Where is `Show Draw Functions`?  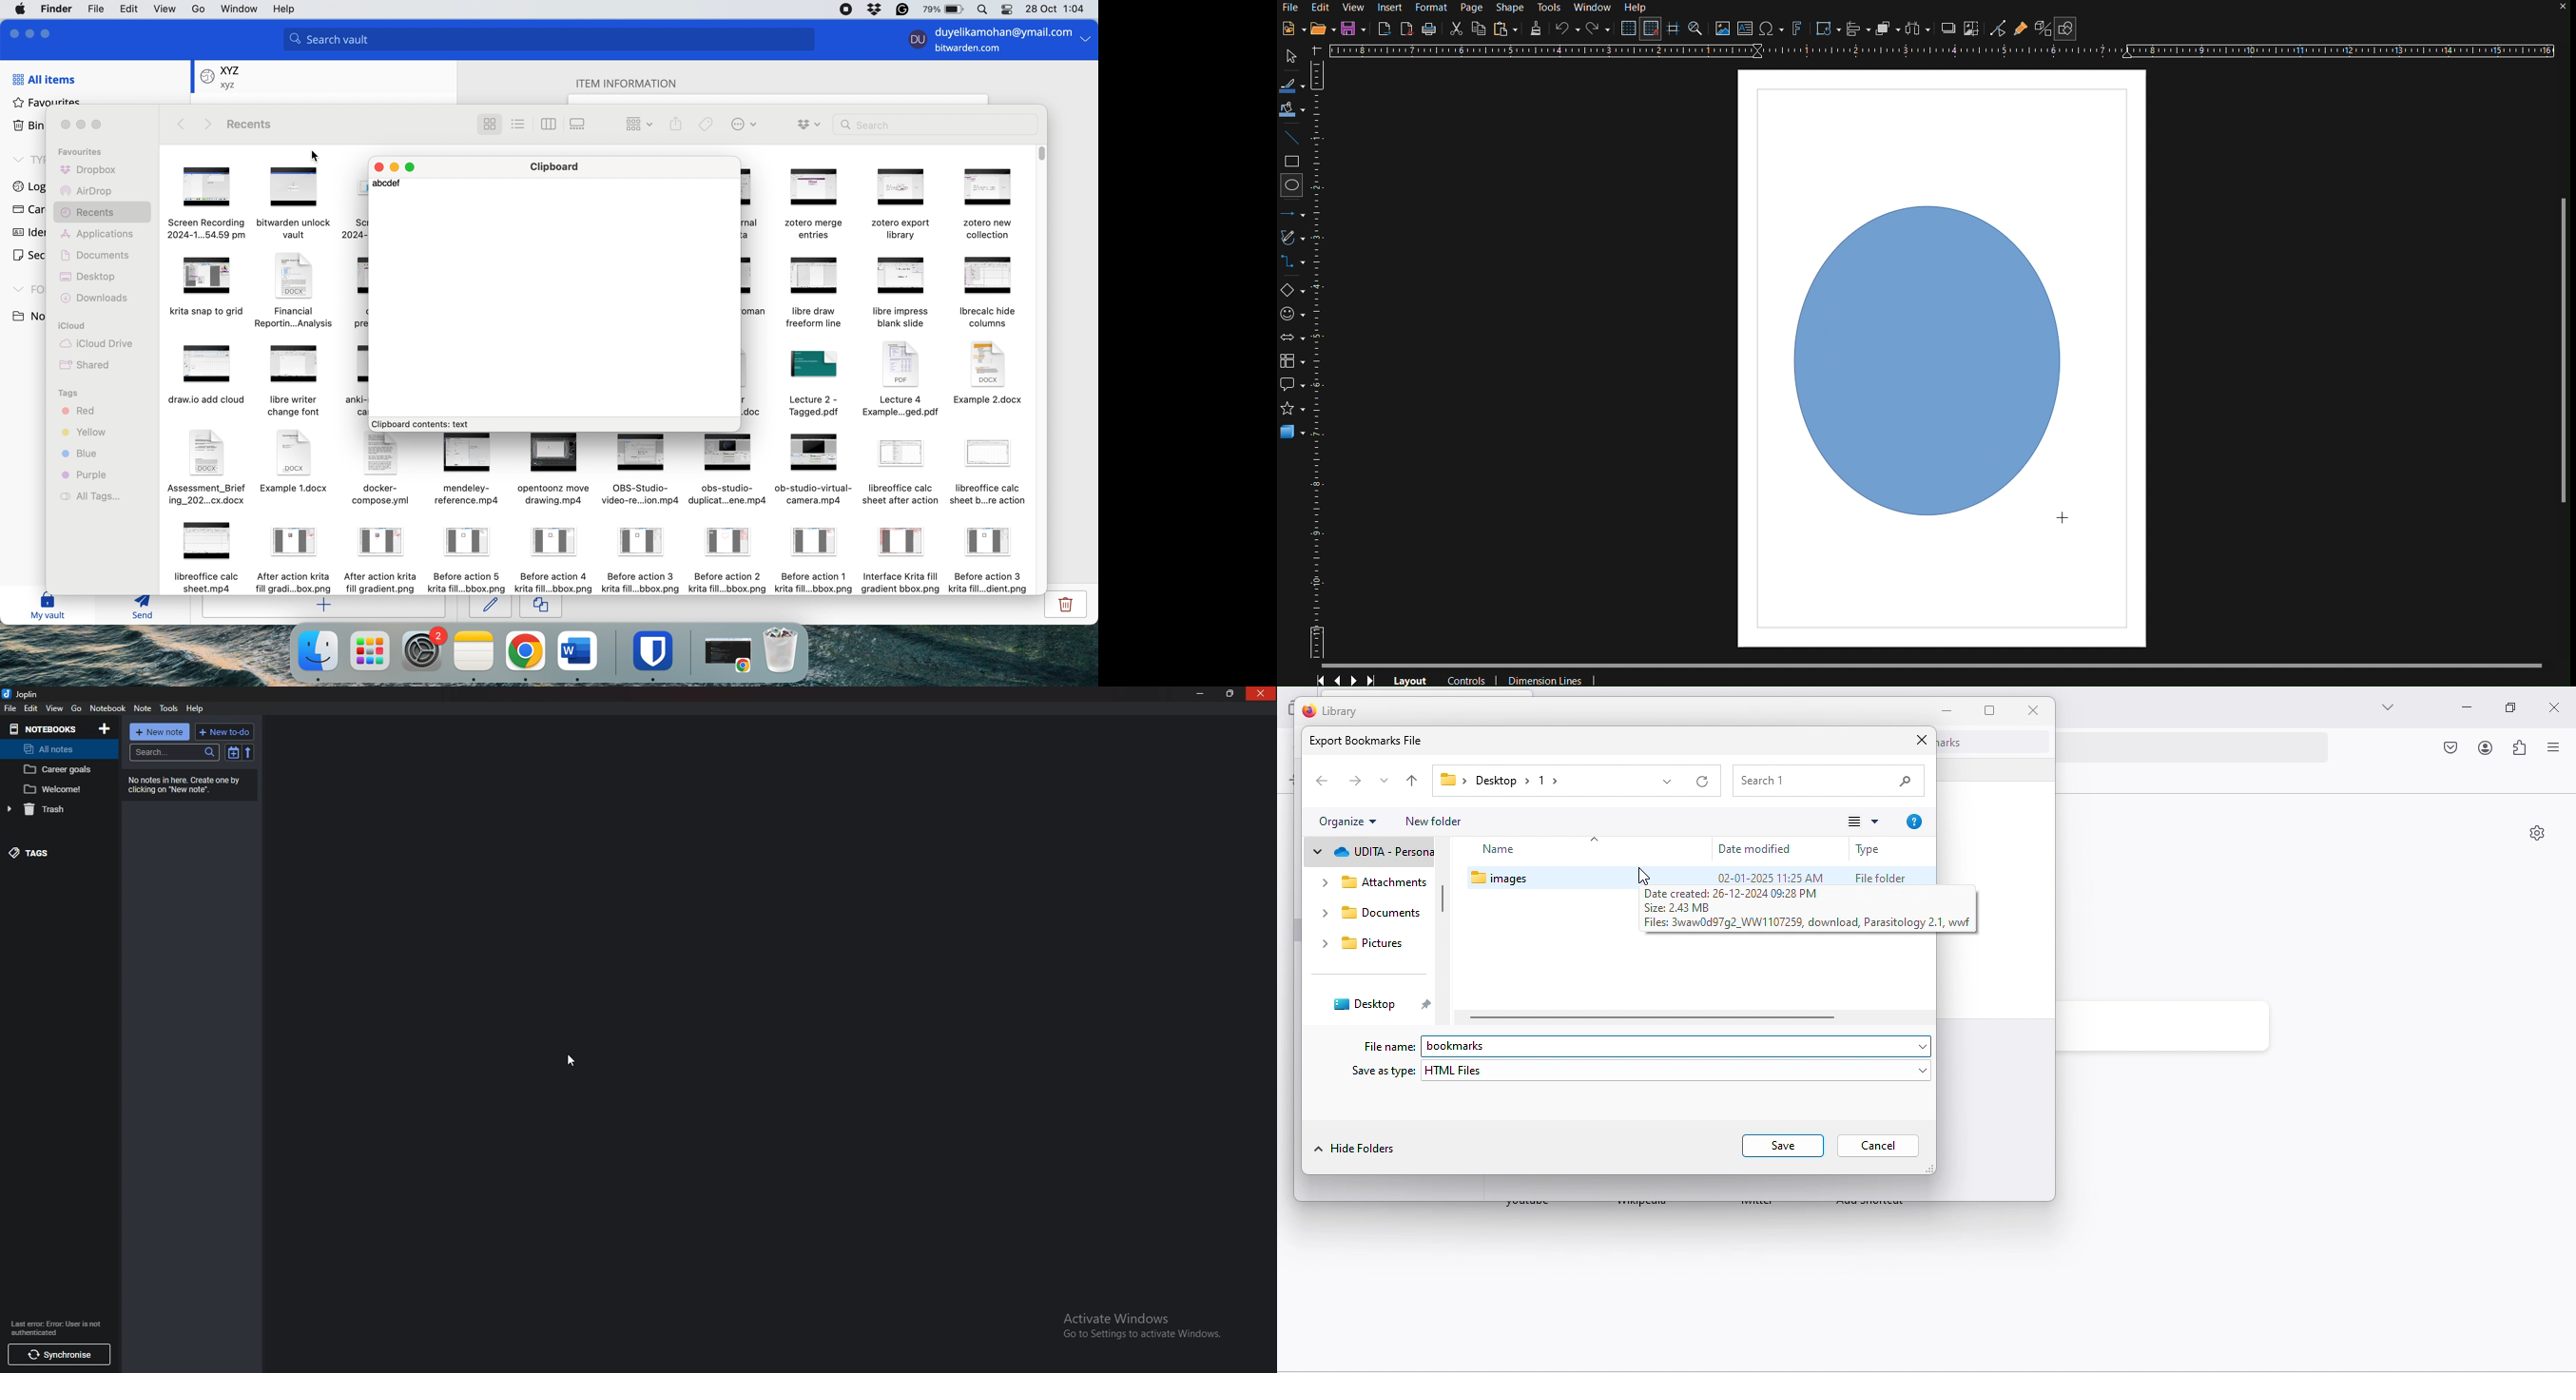
Show Draw Functions is located at coordinates (2065, 29).